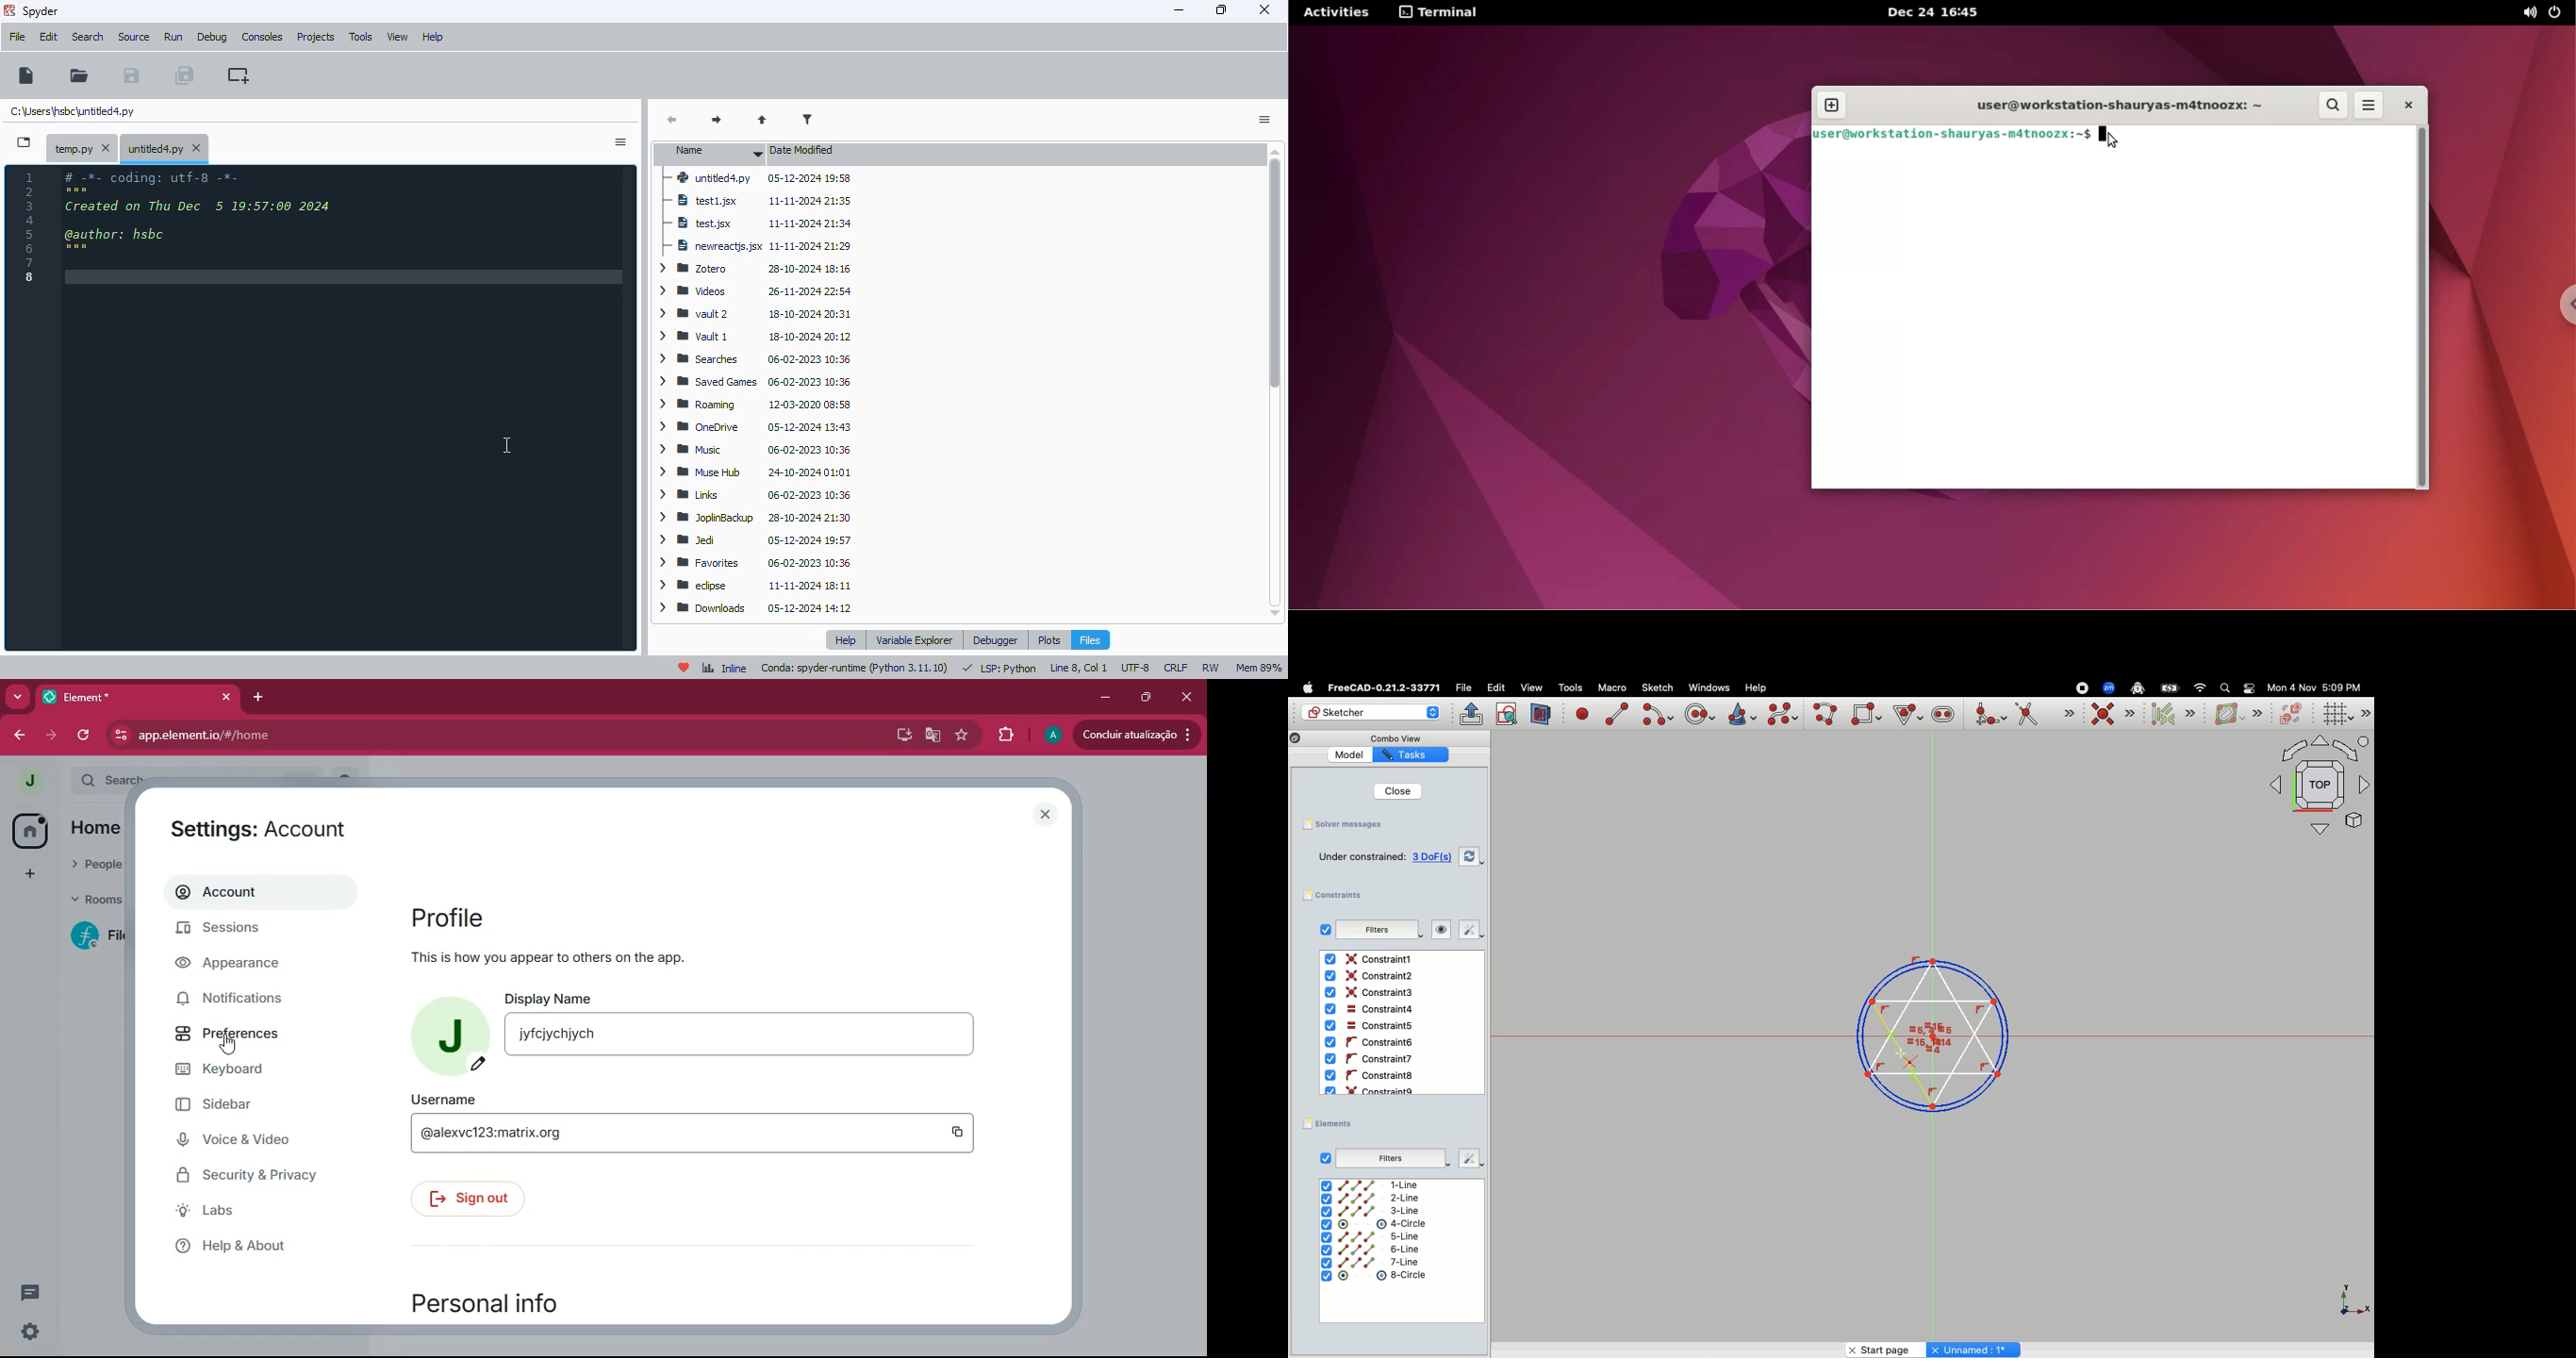  Describe the element at coordinates (131, 75) in the screenshot. I see `save file` at that location.